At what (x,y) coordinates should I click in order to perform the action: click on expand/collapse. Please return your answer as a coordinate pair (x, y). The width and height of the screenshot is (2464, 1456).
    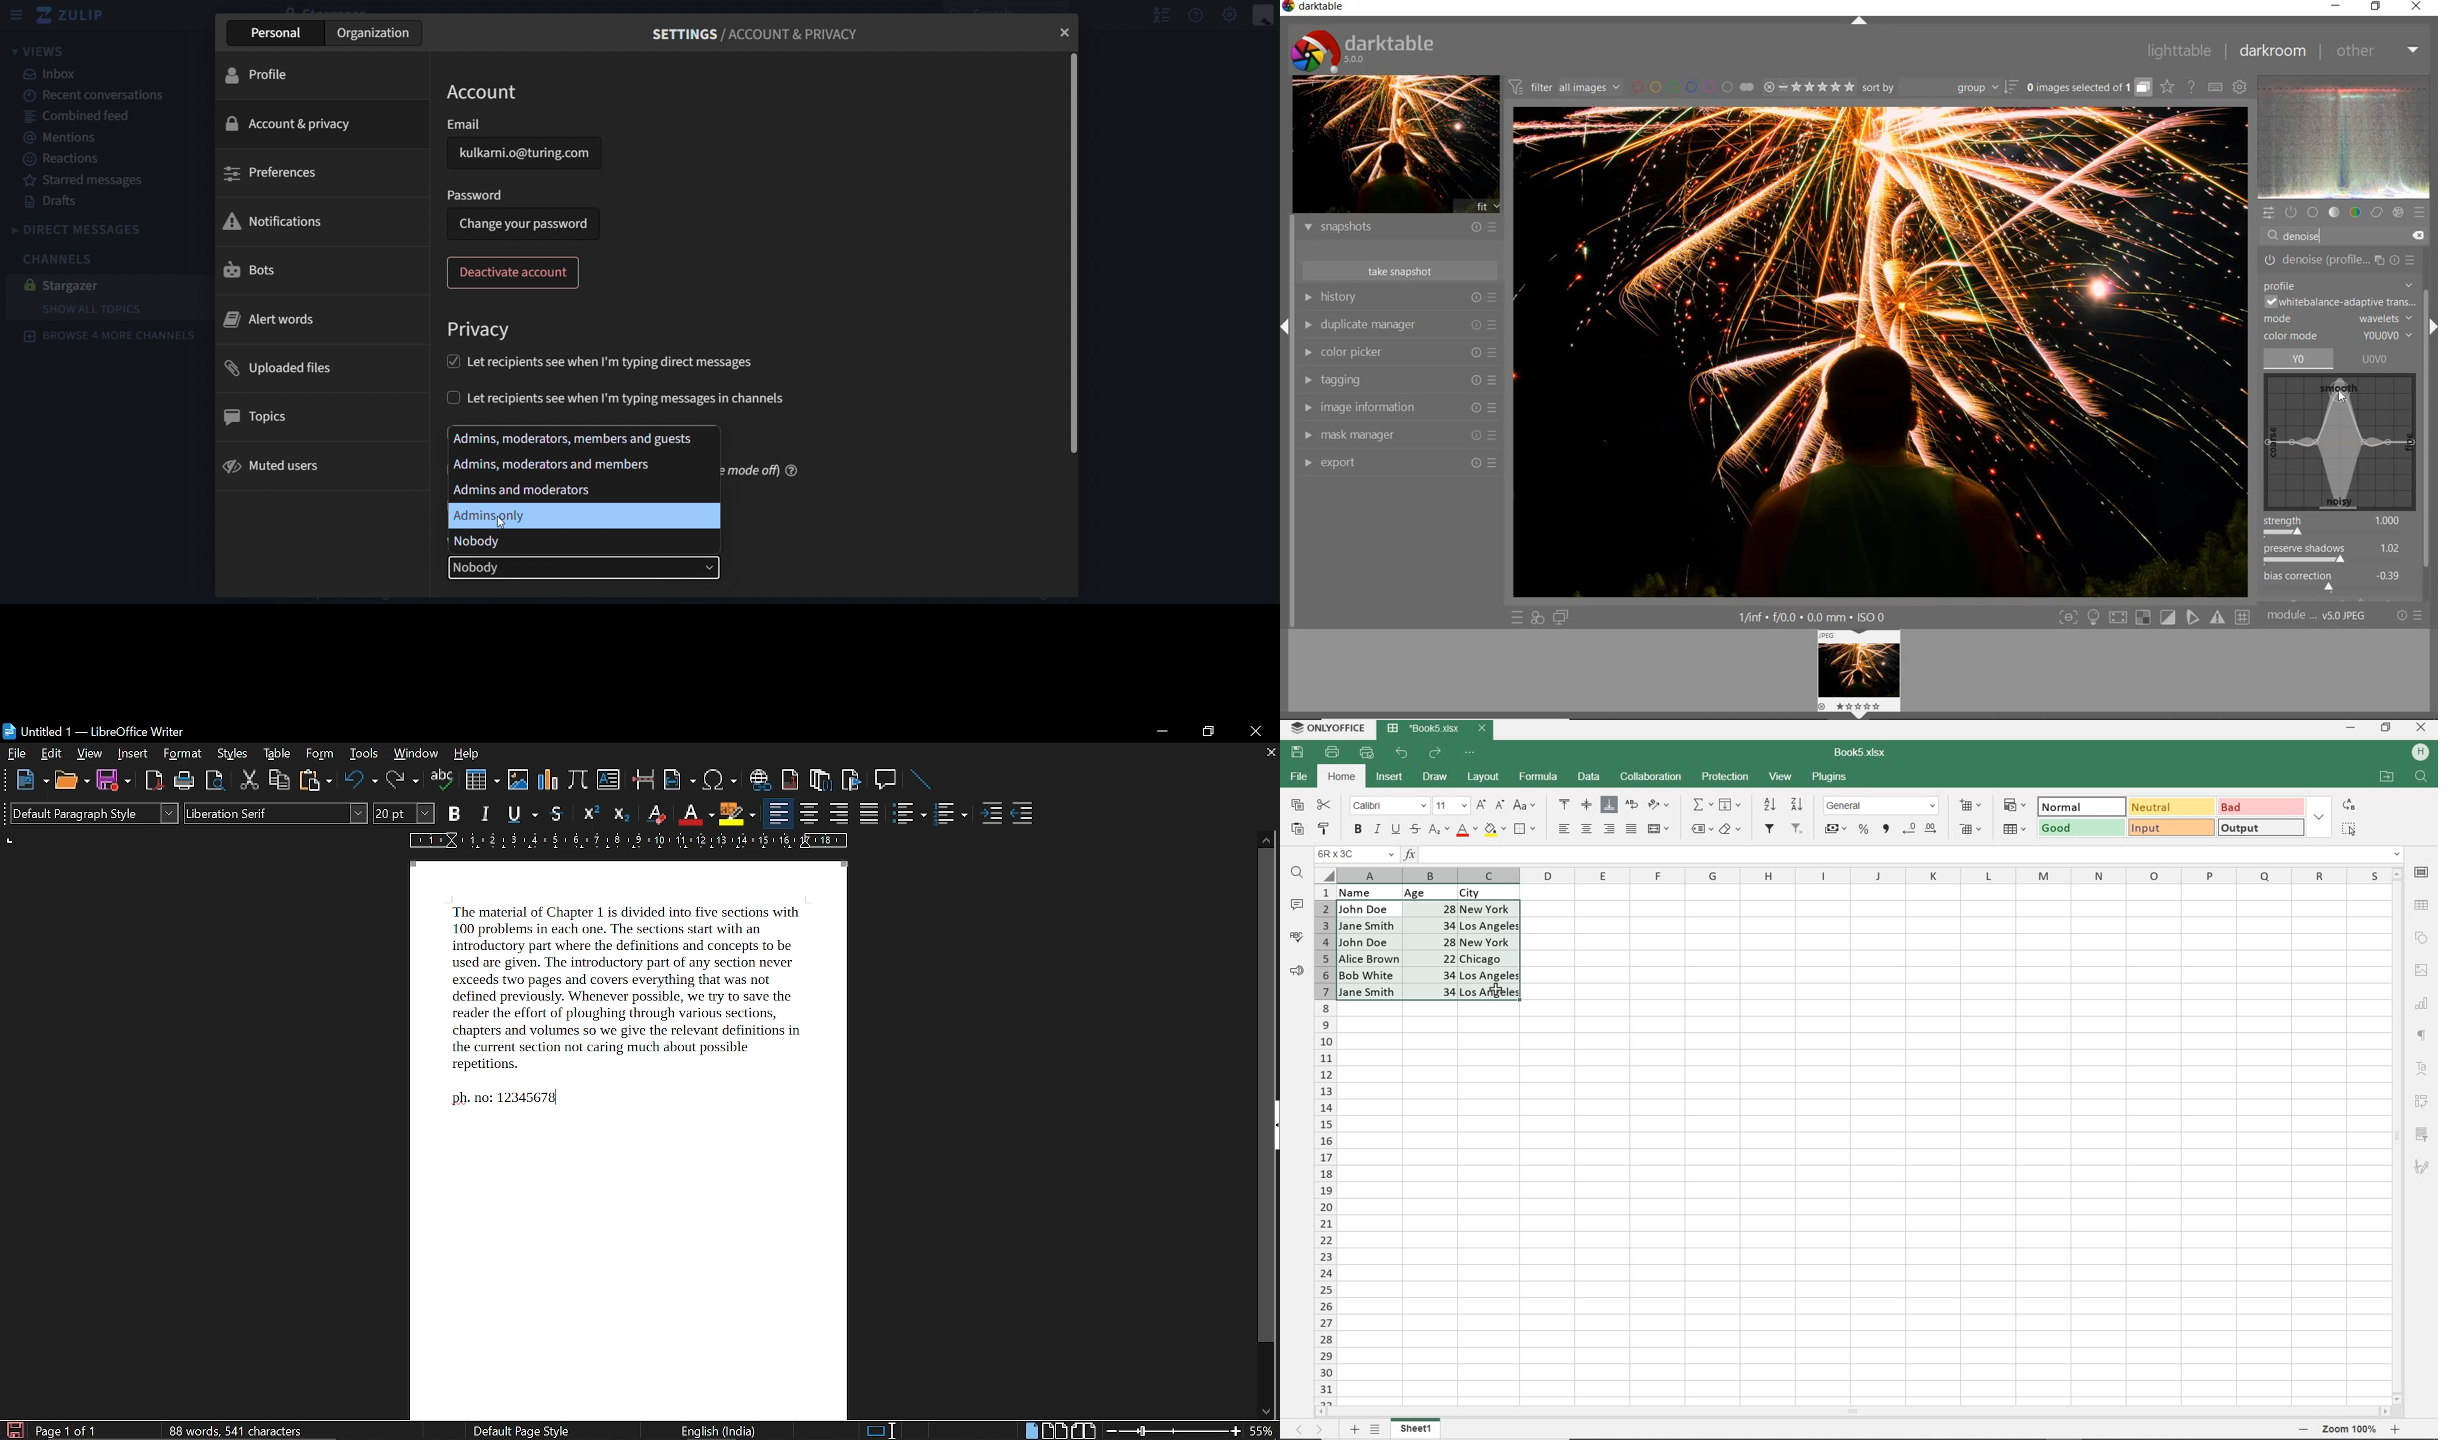
    Looking at the image, I should click on (1861, 21).